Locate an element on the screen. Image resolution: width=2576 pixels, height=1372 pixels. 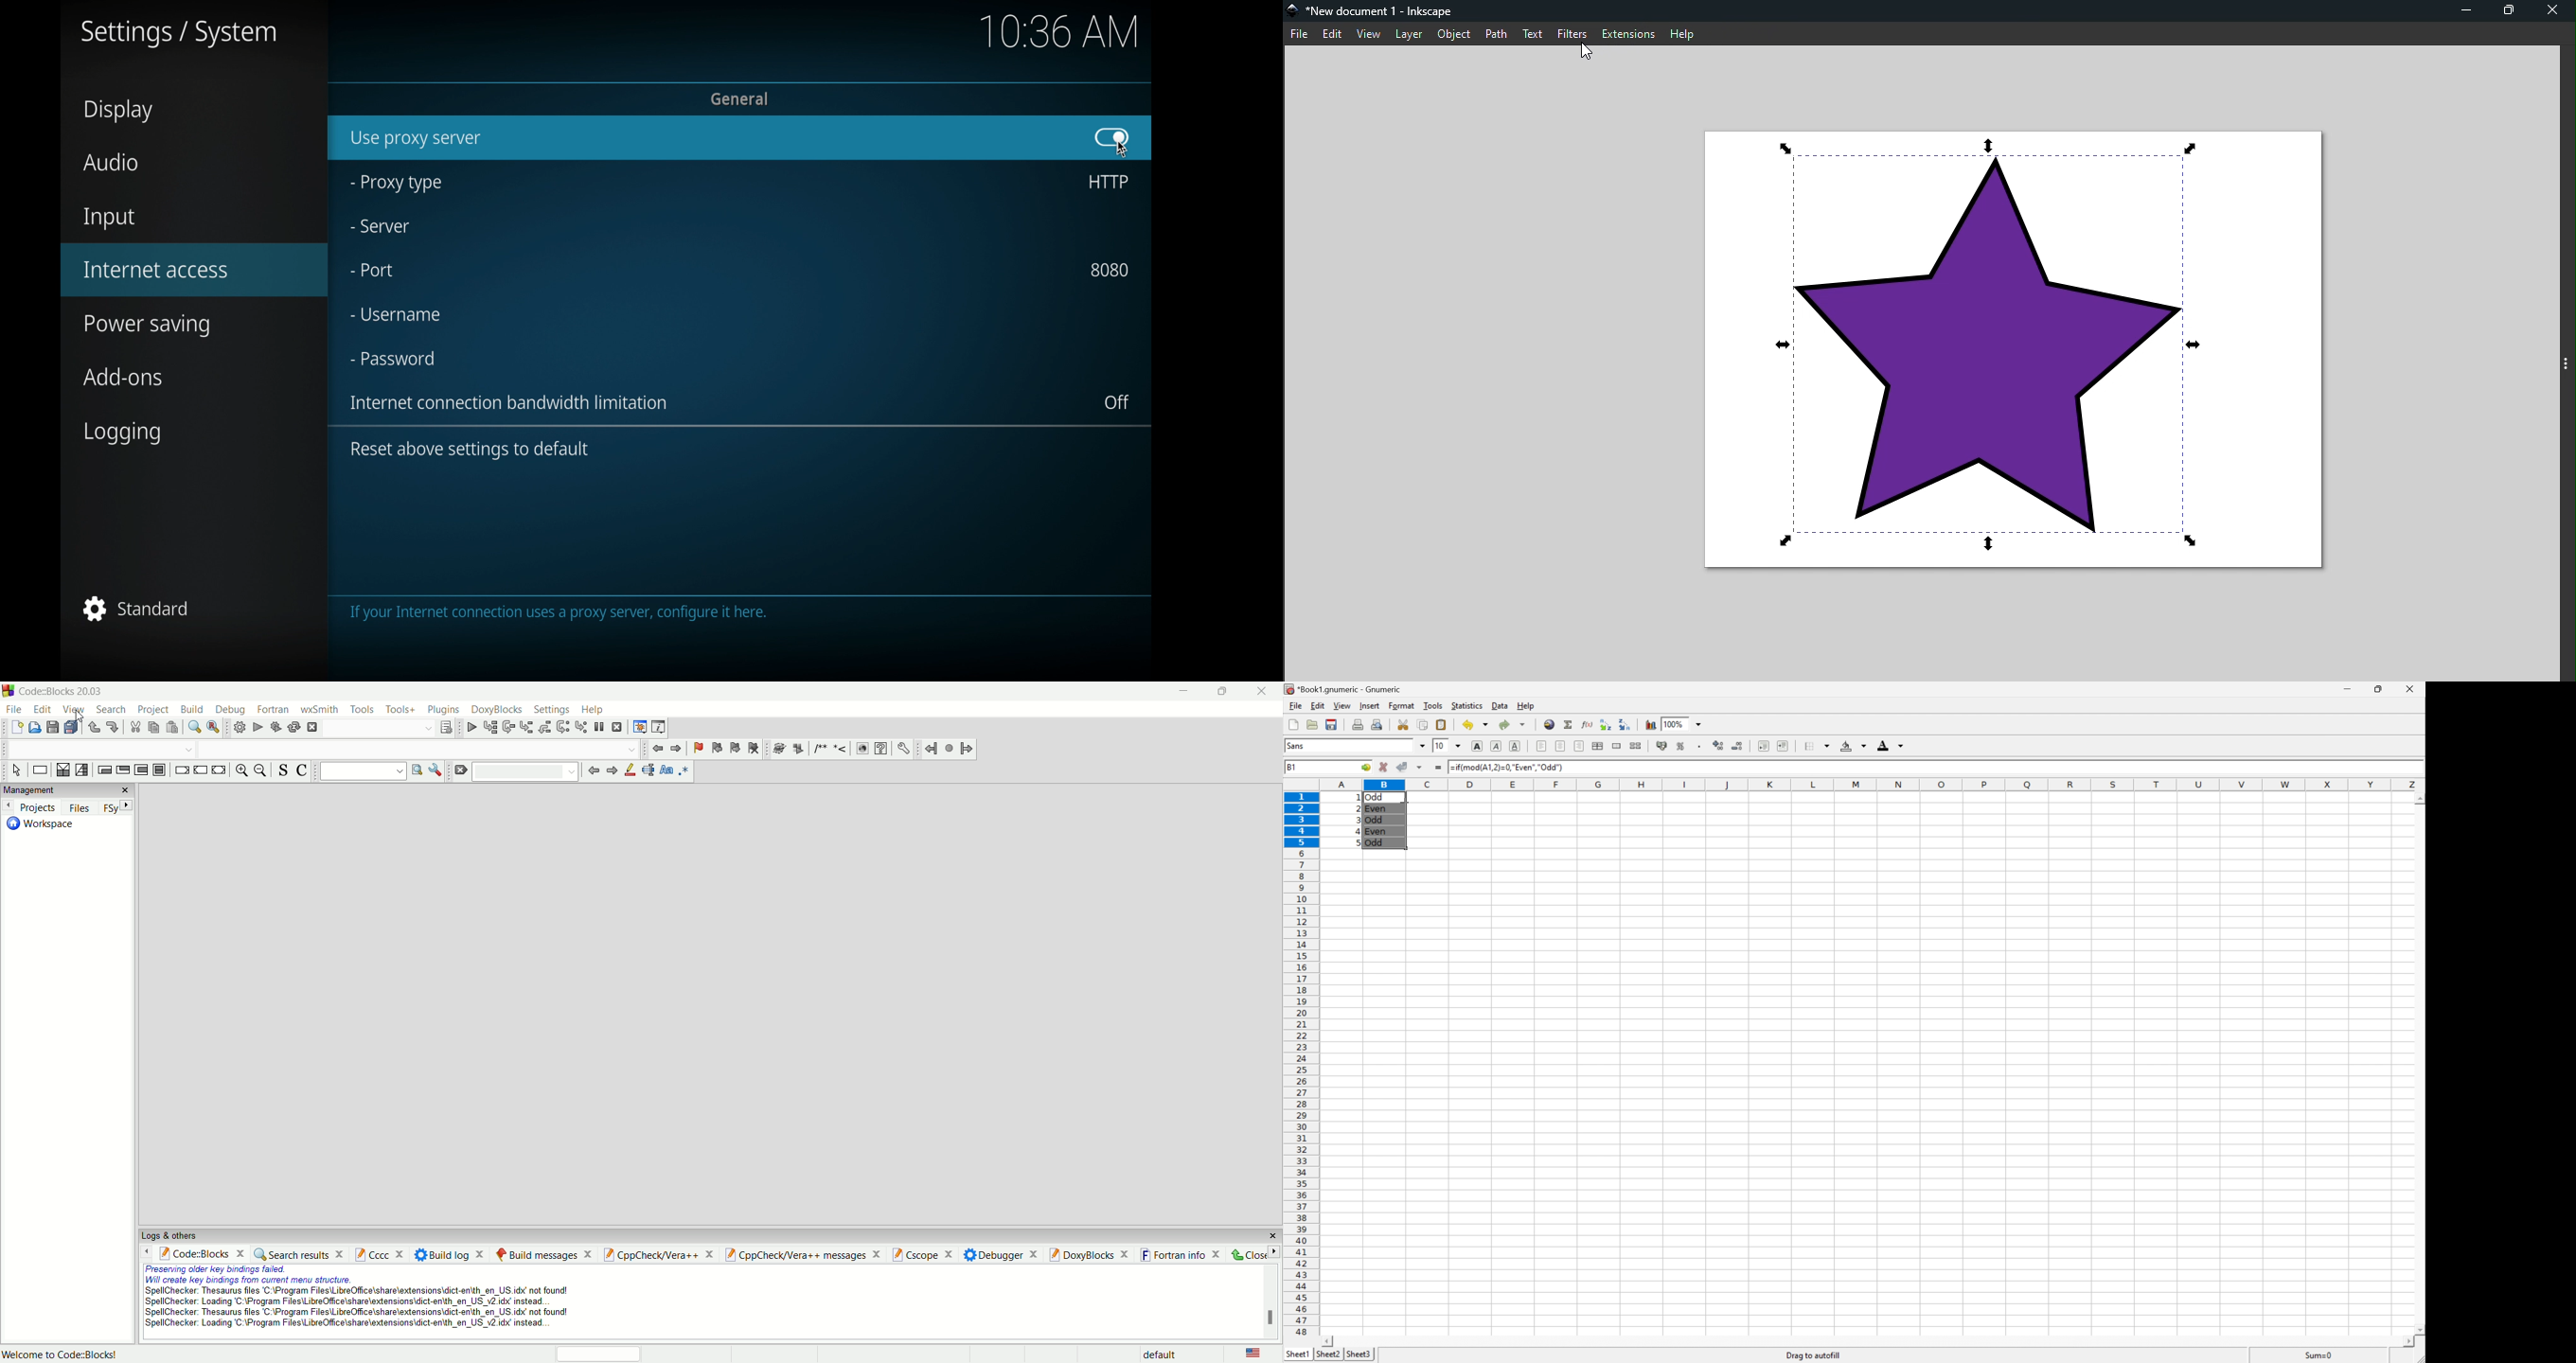
Save current workbook is located at coordinates (1331, 723).